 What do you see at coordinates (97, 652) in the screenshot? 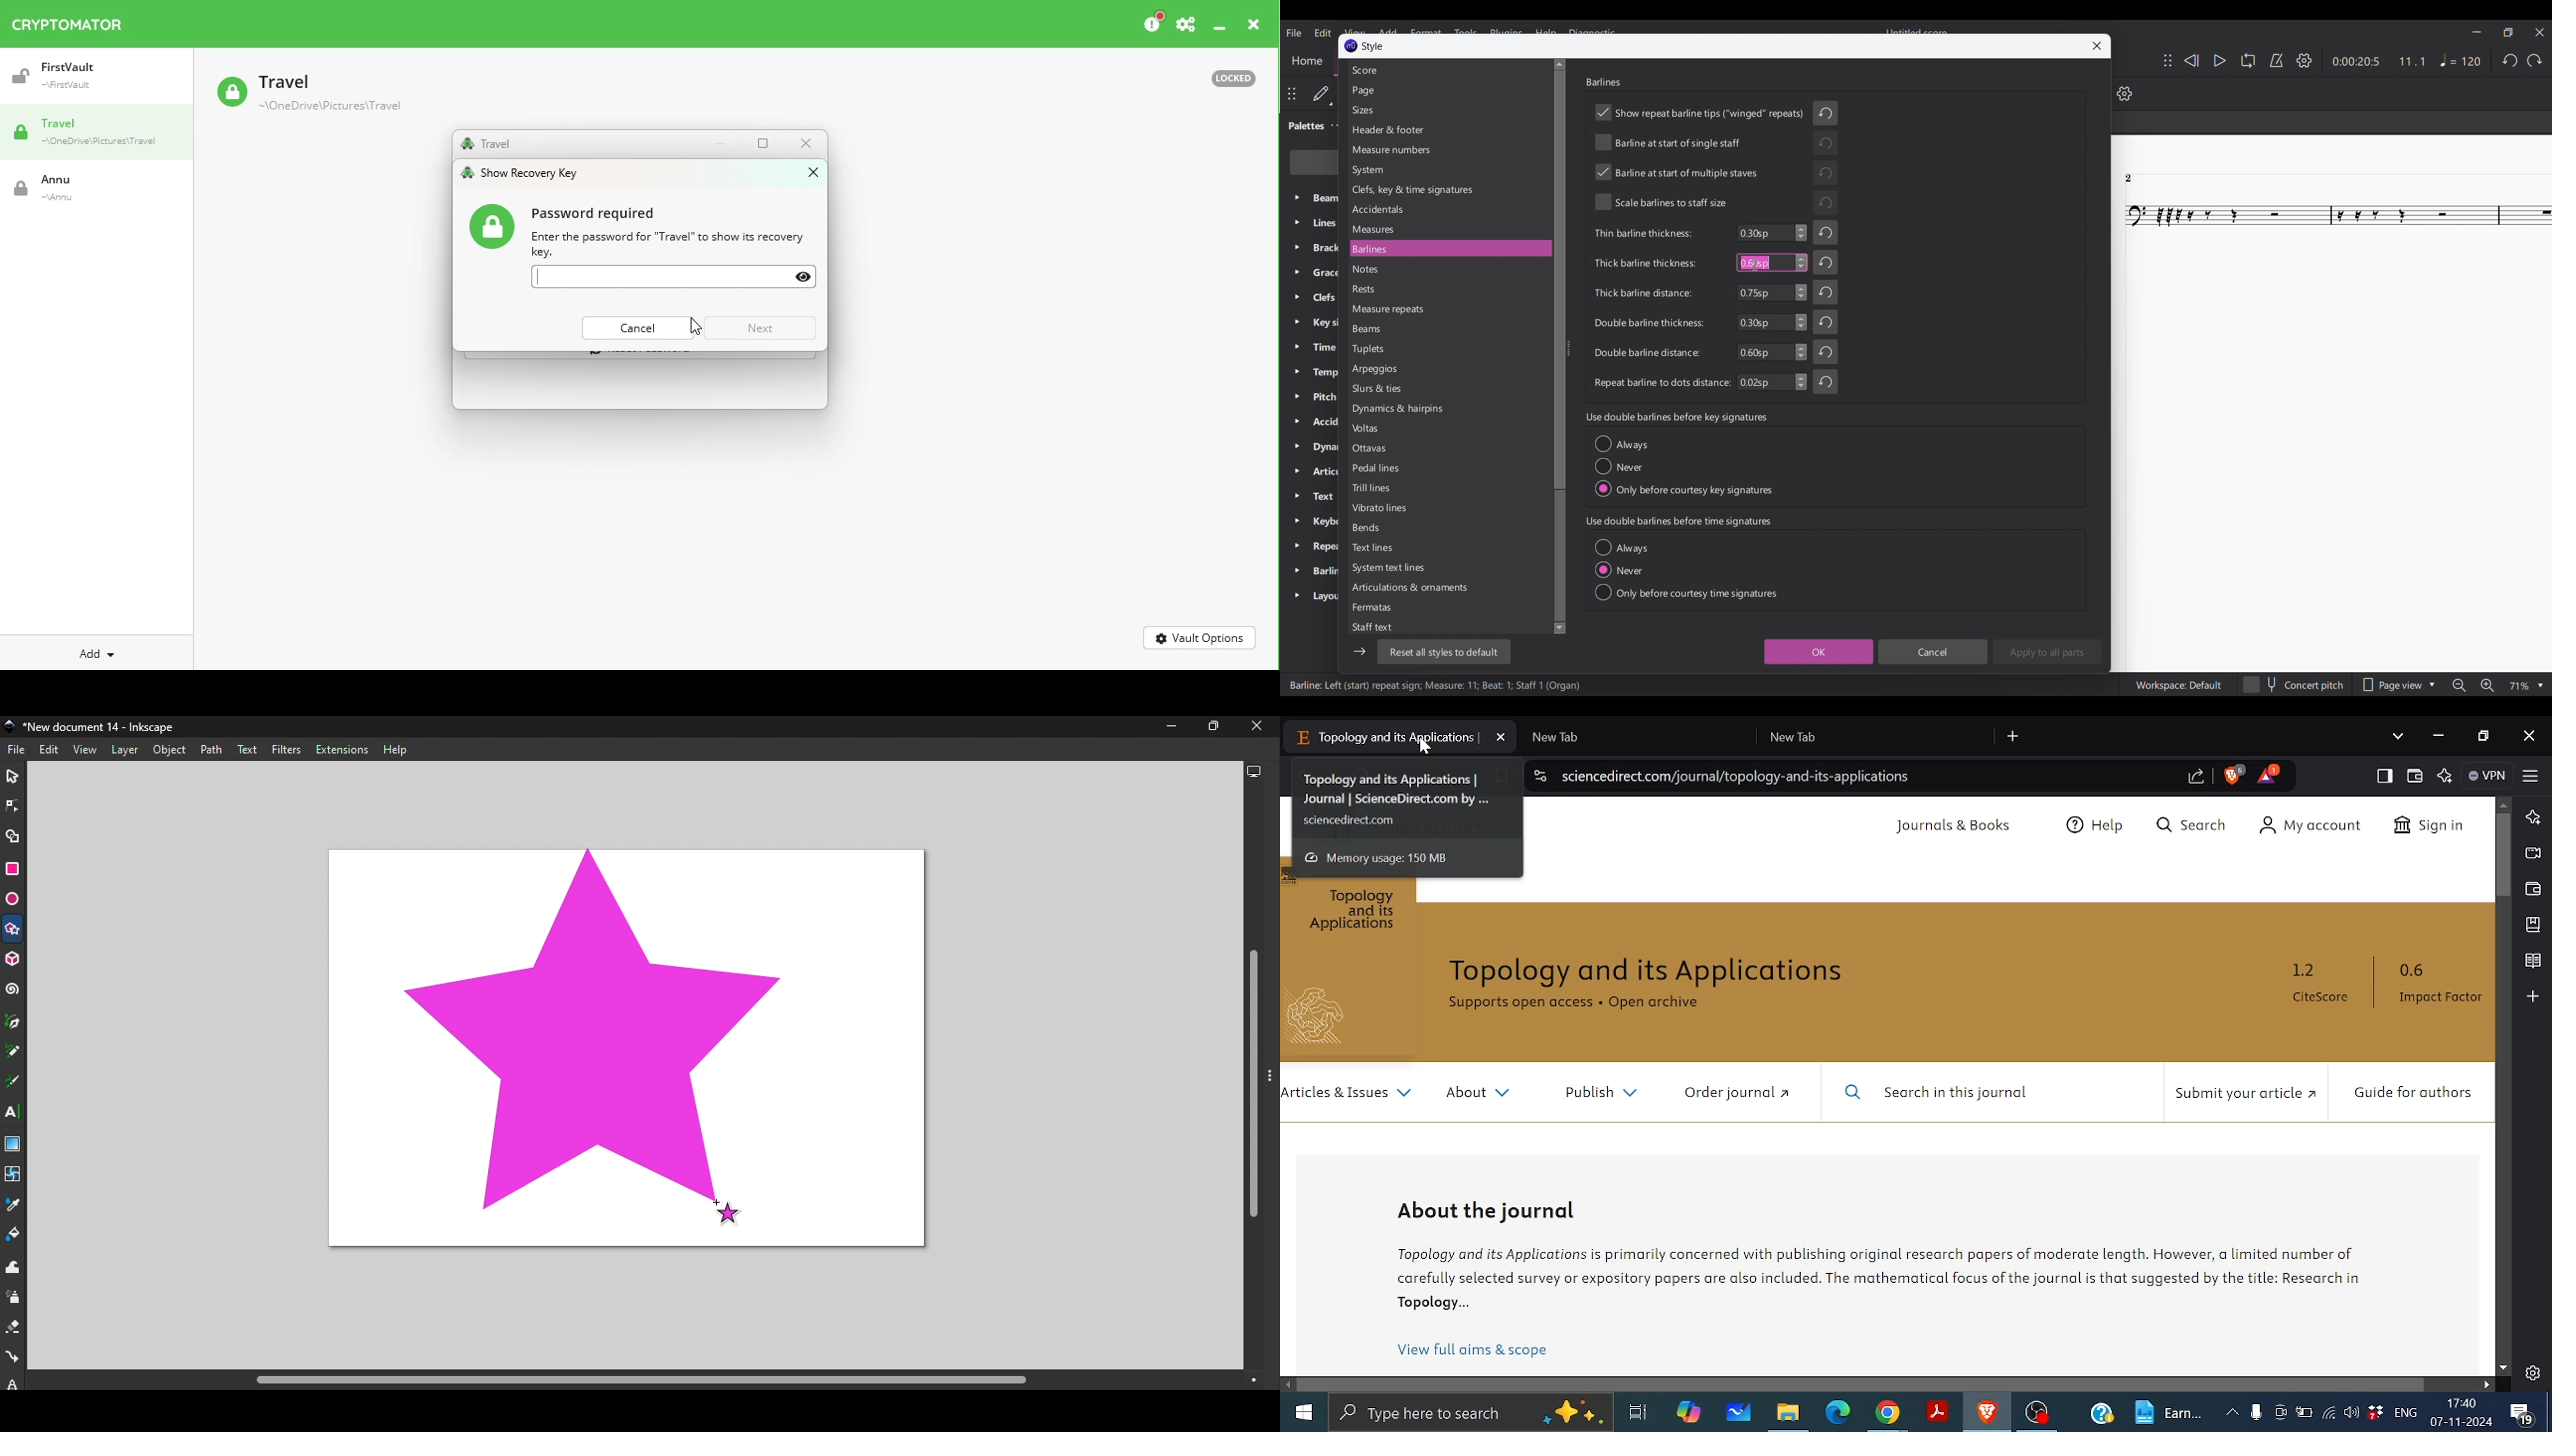
I see `Add new vault` at bounding box center [97, 652].